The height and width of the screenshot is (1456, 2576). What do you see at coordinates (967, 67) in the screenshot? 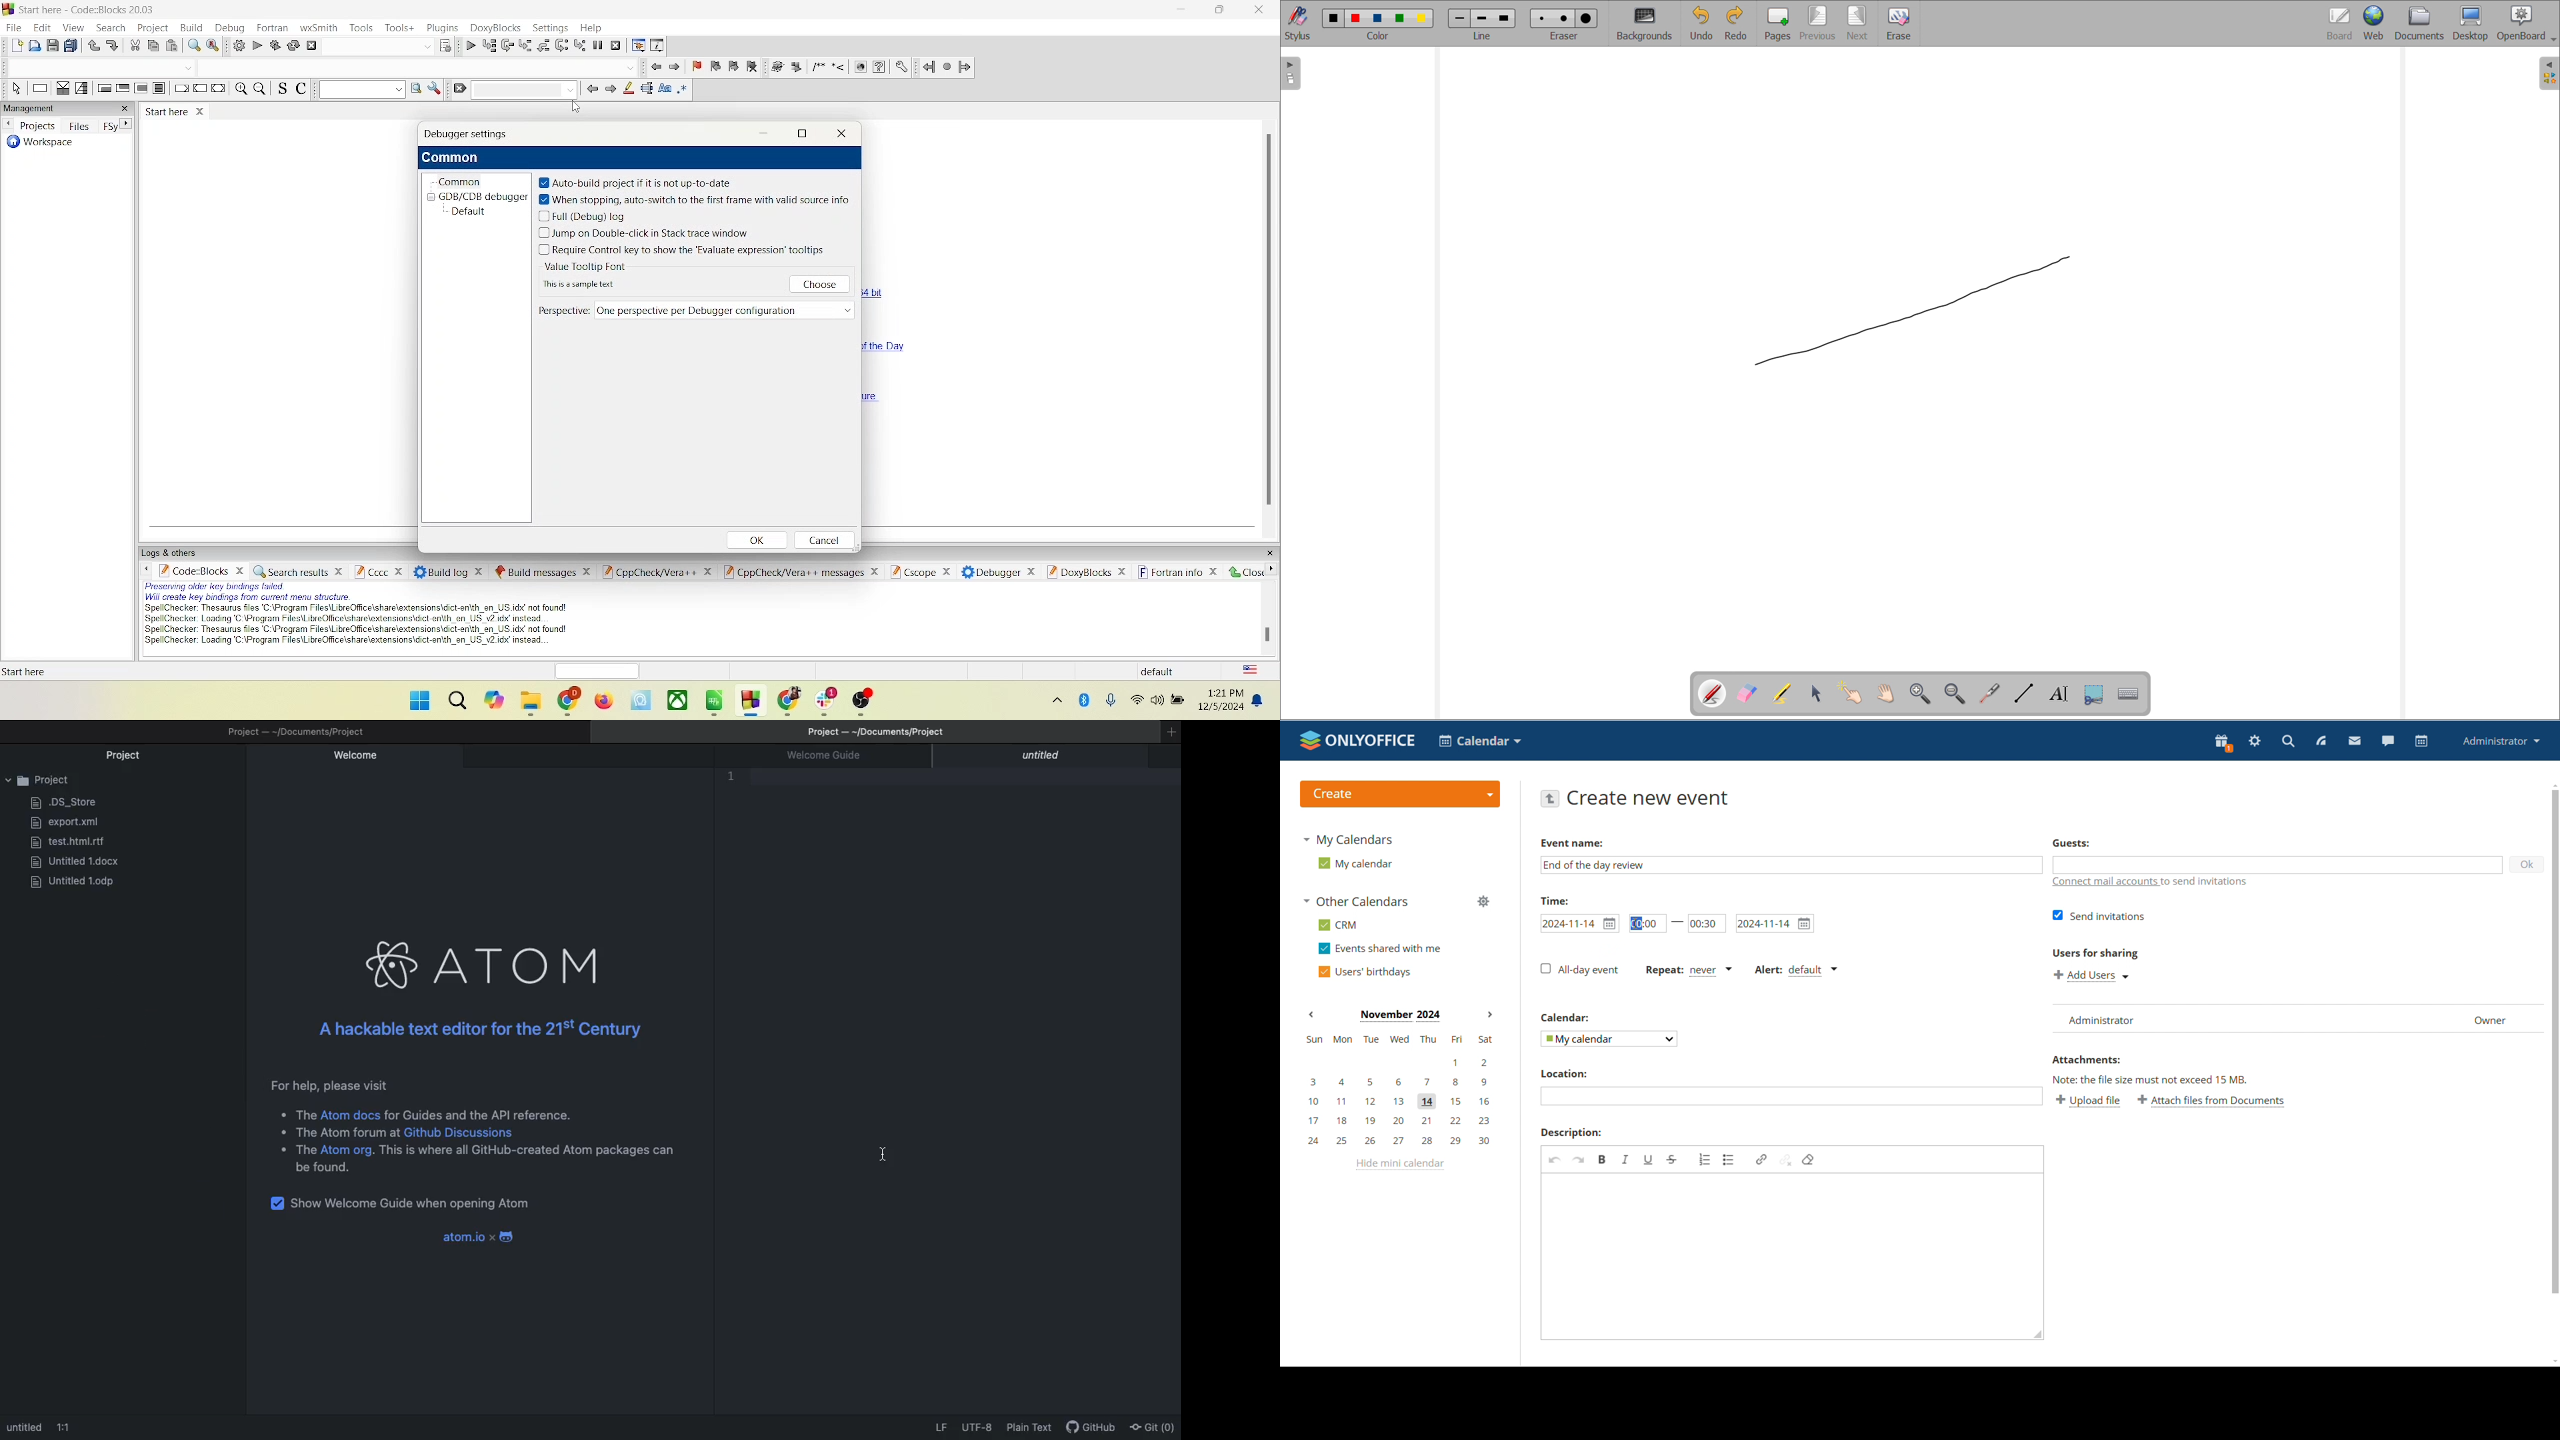
I see `jump forward` at bounding box center [967, 67].